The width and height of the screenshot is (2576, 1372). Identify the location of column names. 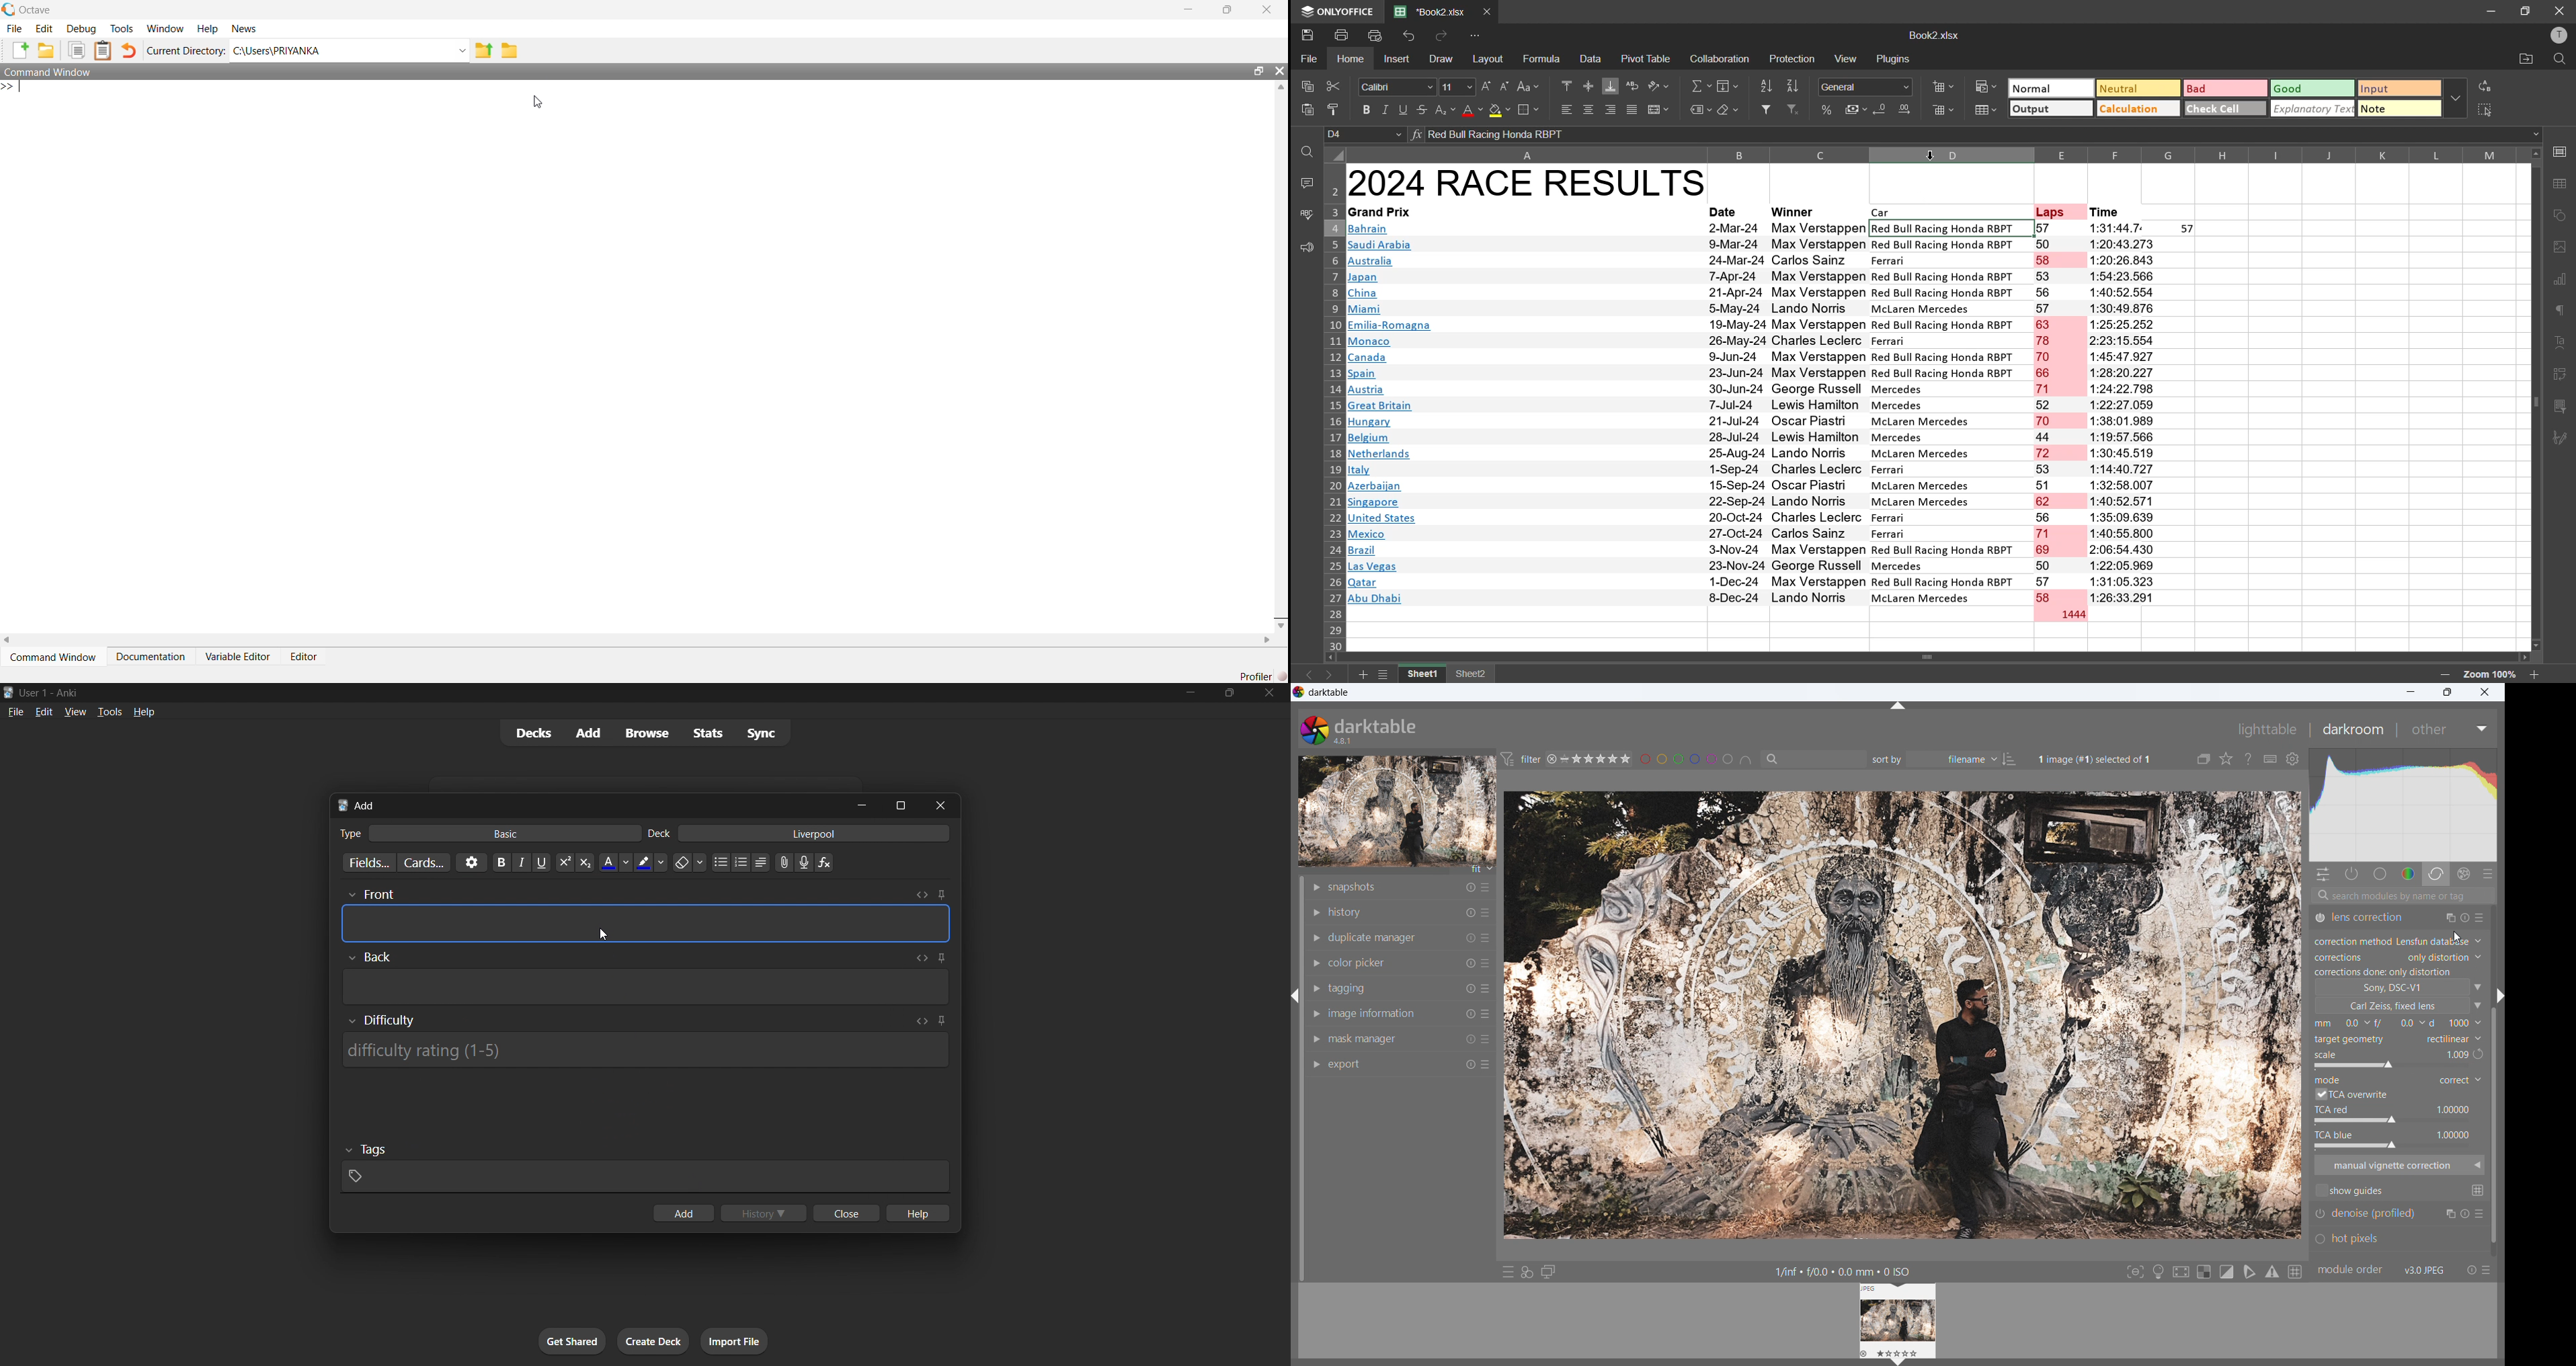
(1935, 154).